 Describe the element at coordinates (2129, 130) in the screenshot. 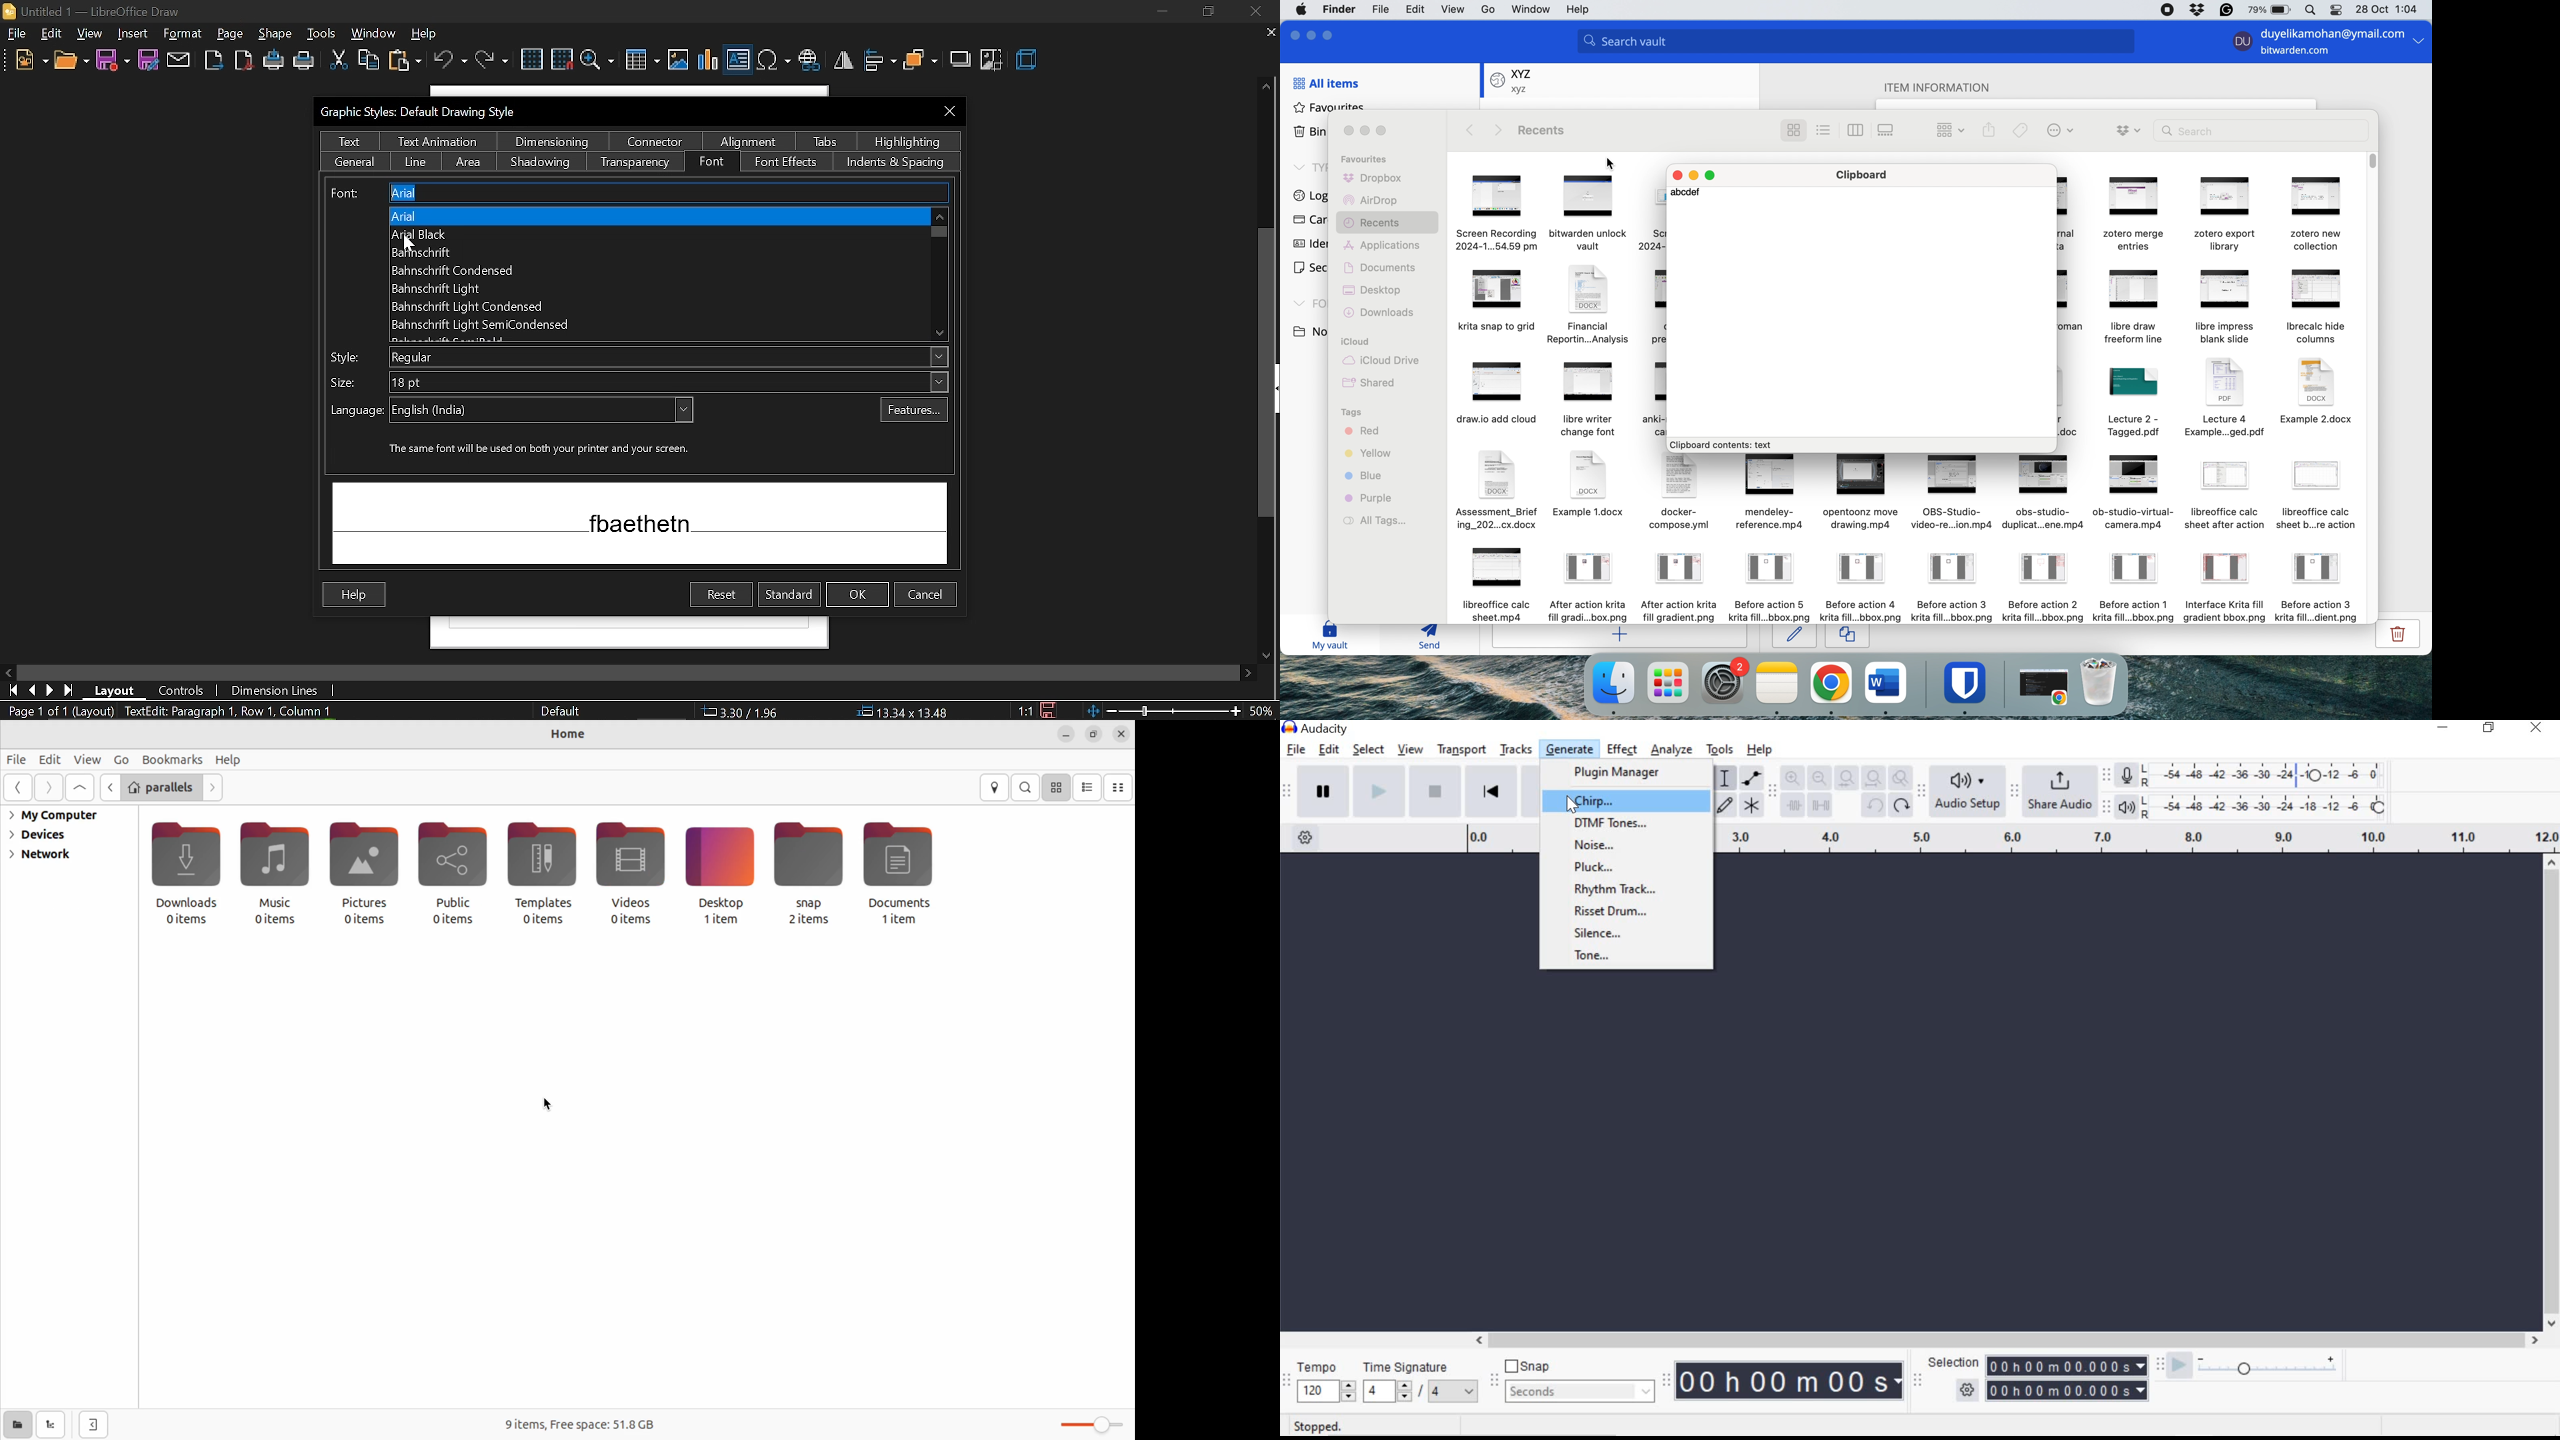

I see `dropbox options` at that location.